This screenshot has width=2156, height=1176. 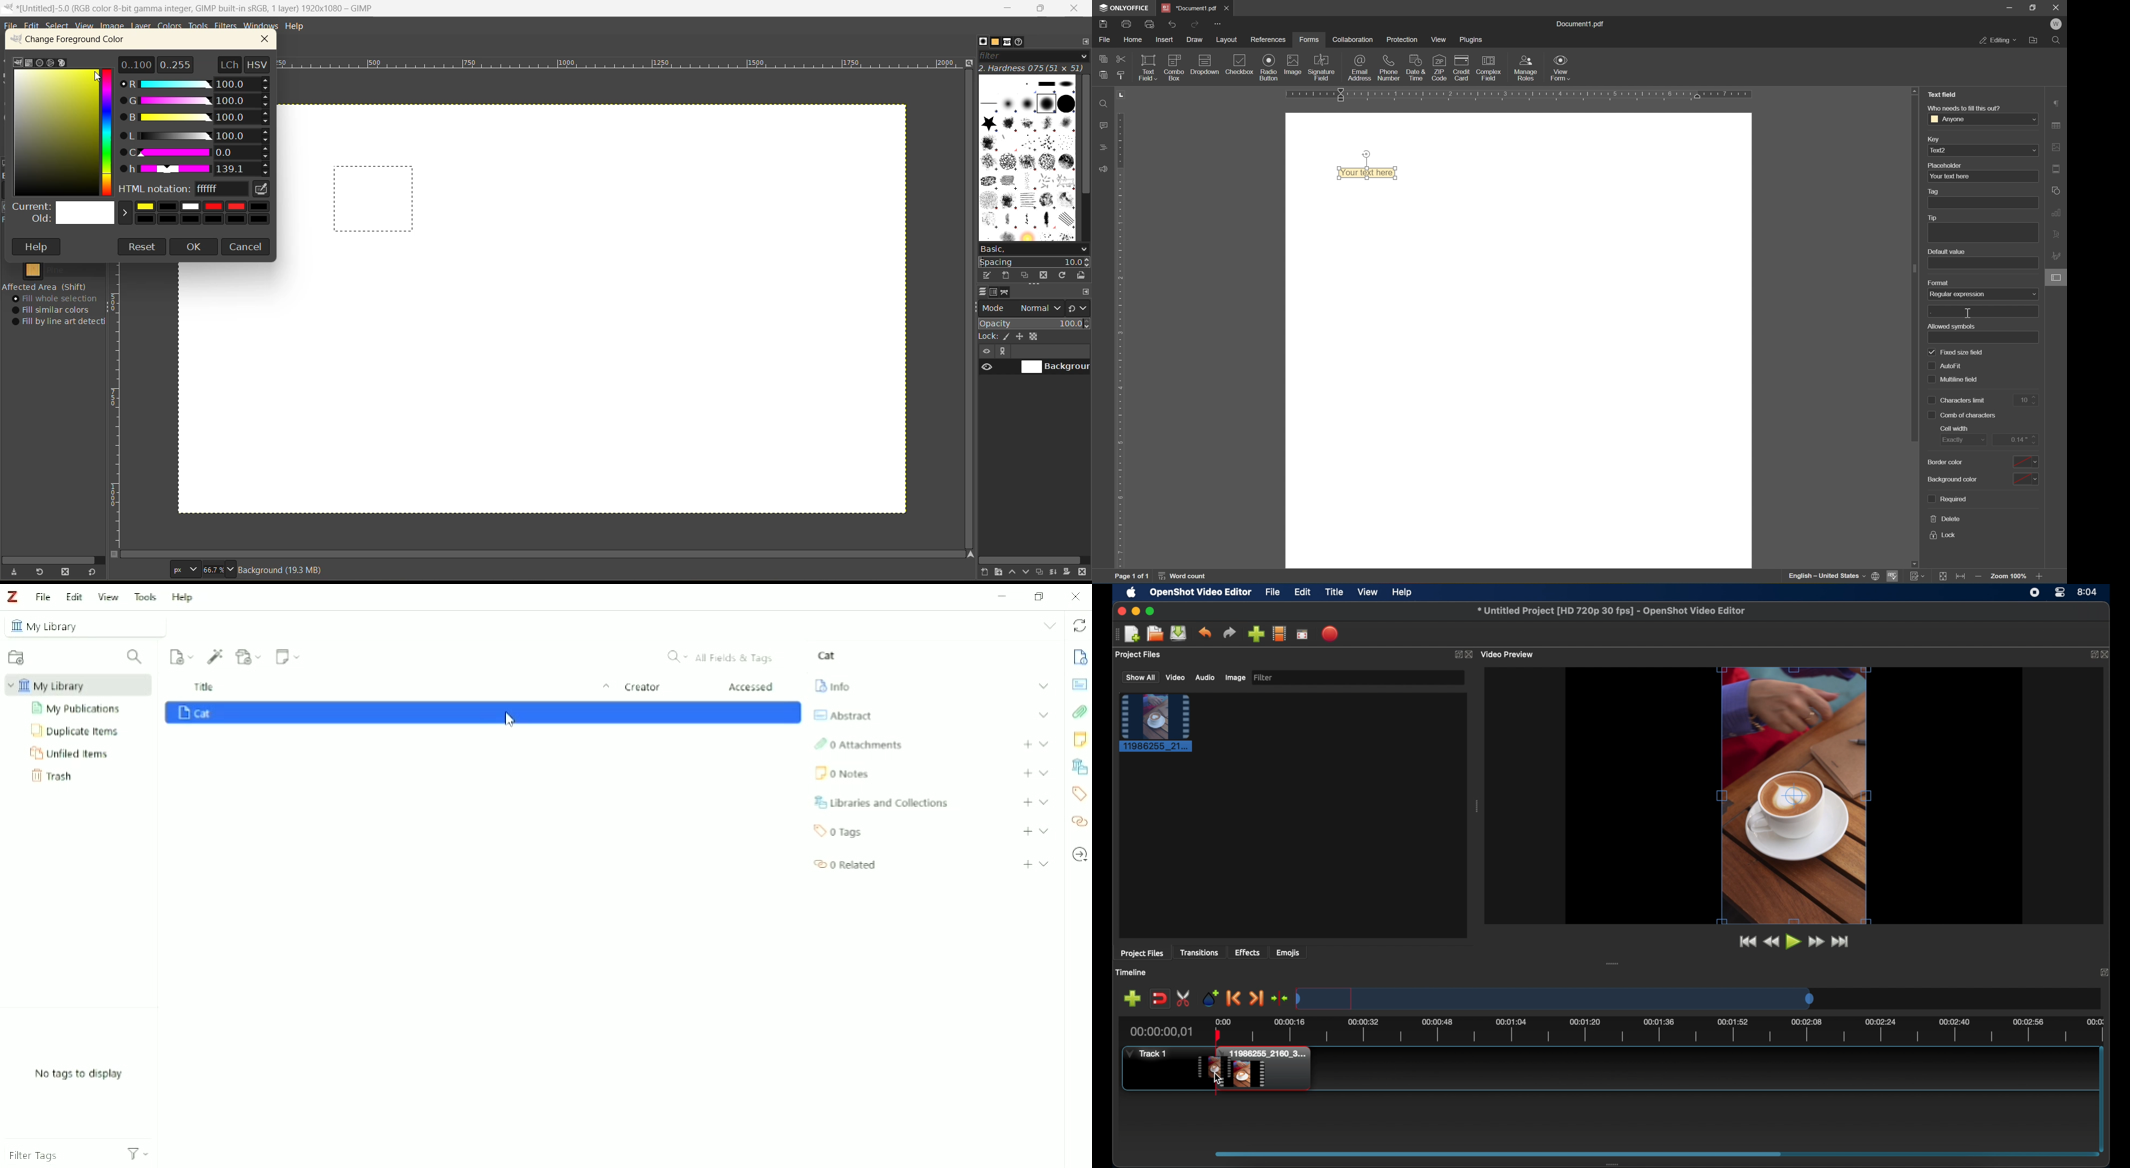 I want to click on add track, so click(x=1132, y=998).